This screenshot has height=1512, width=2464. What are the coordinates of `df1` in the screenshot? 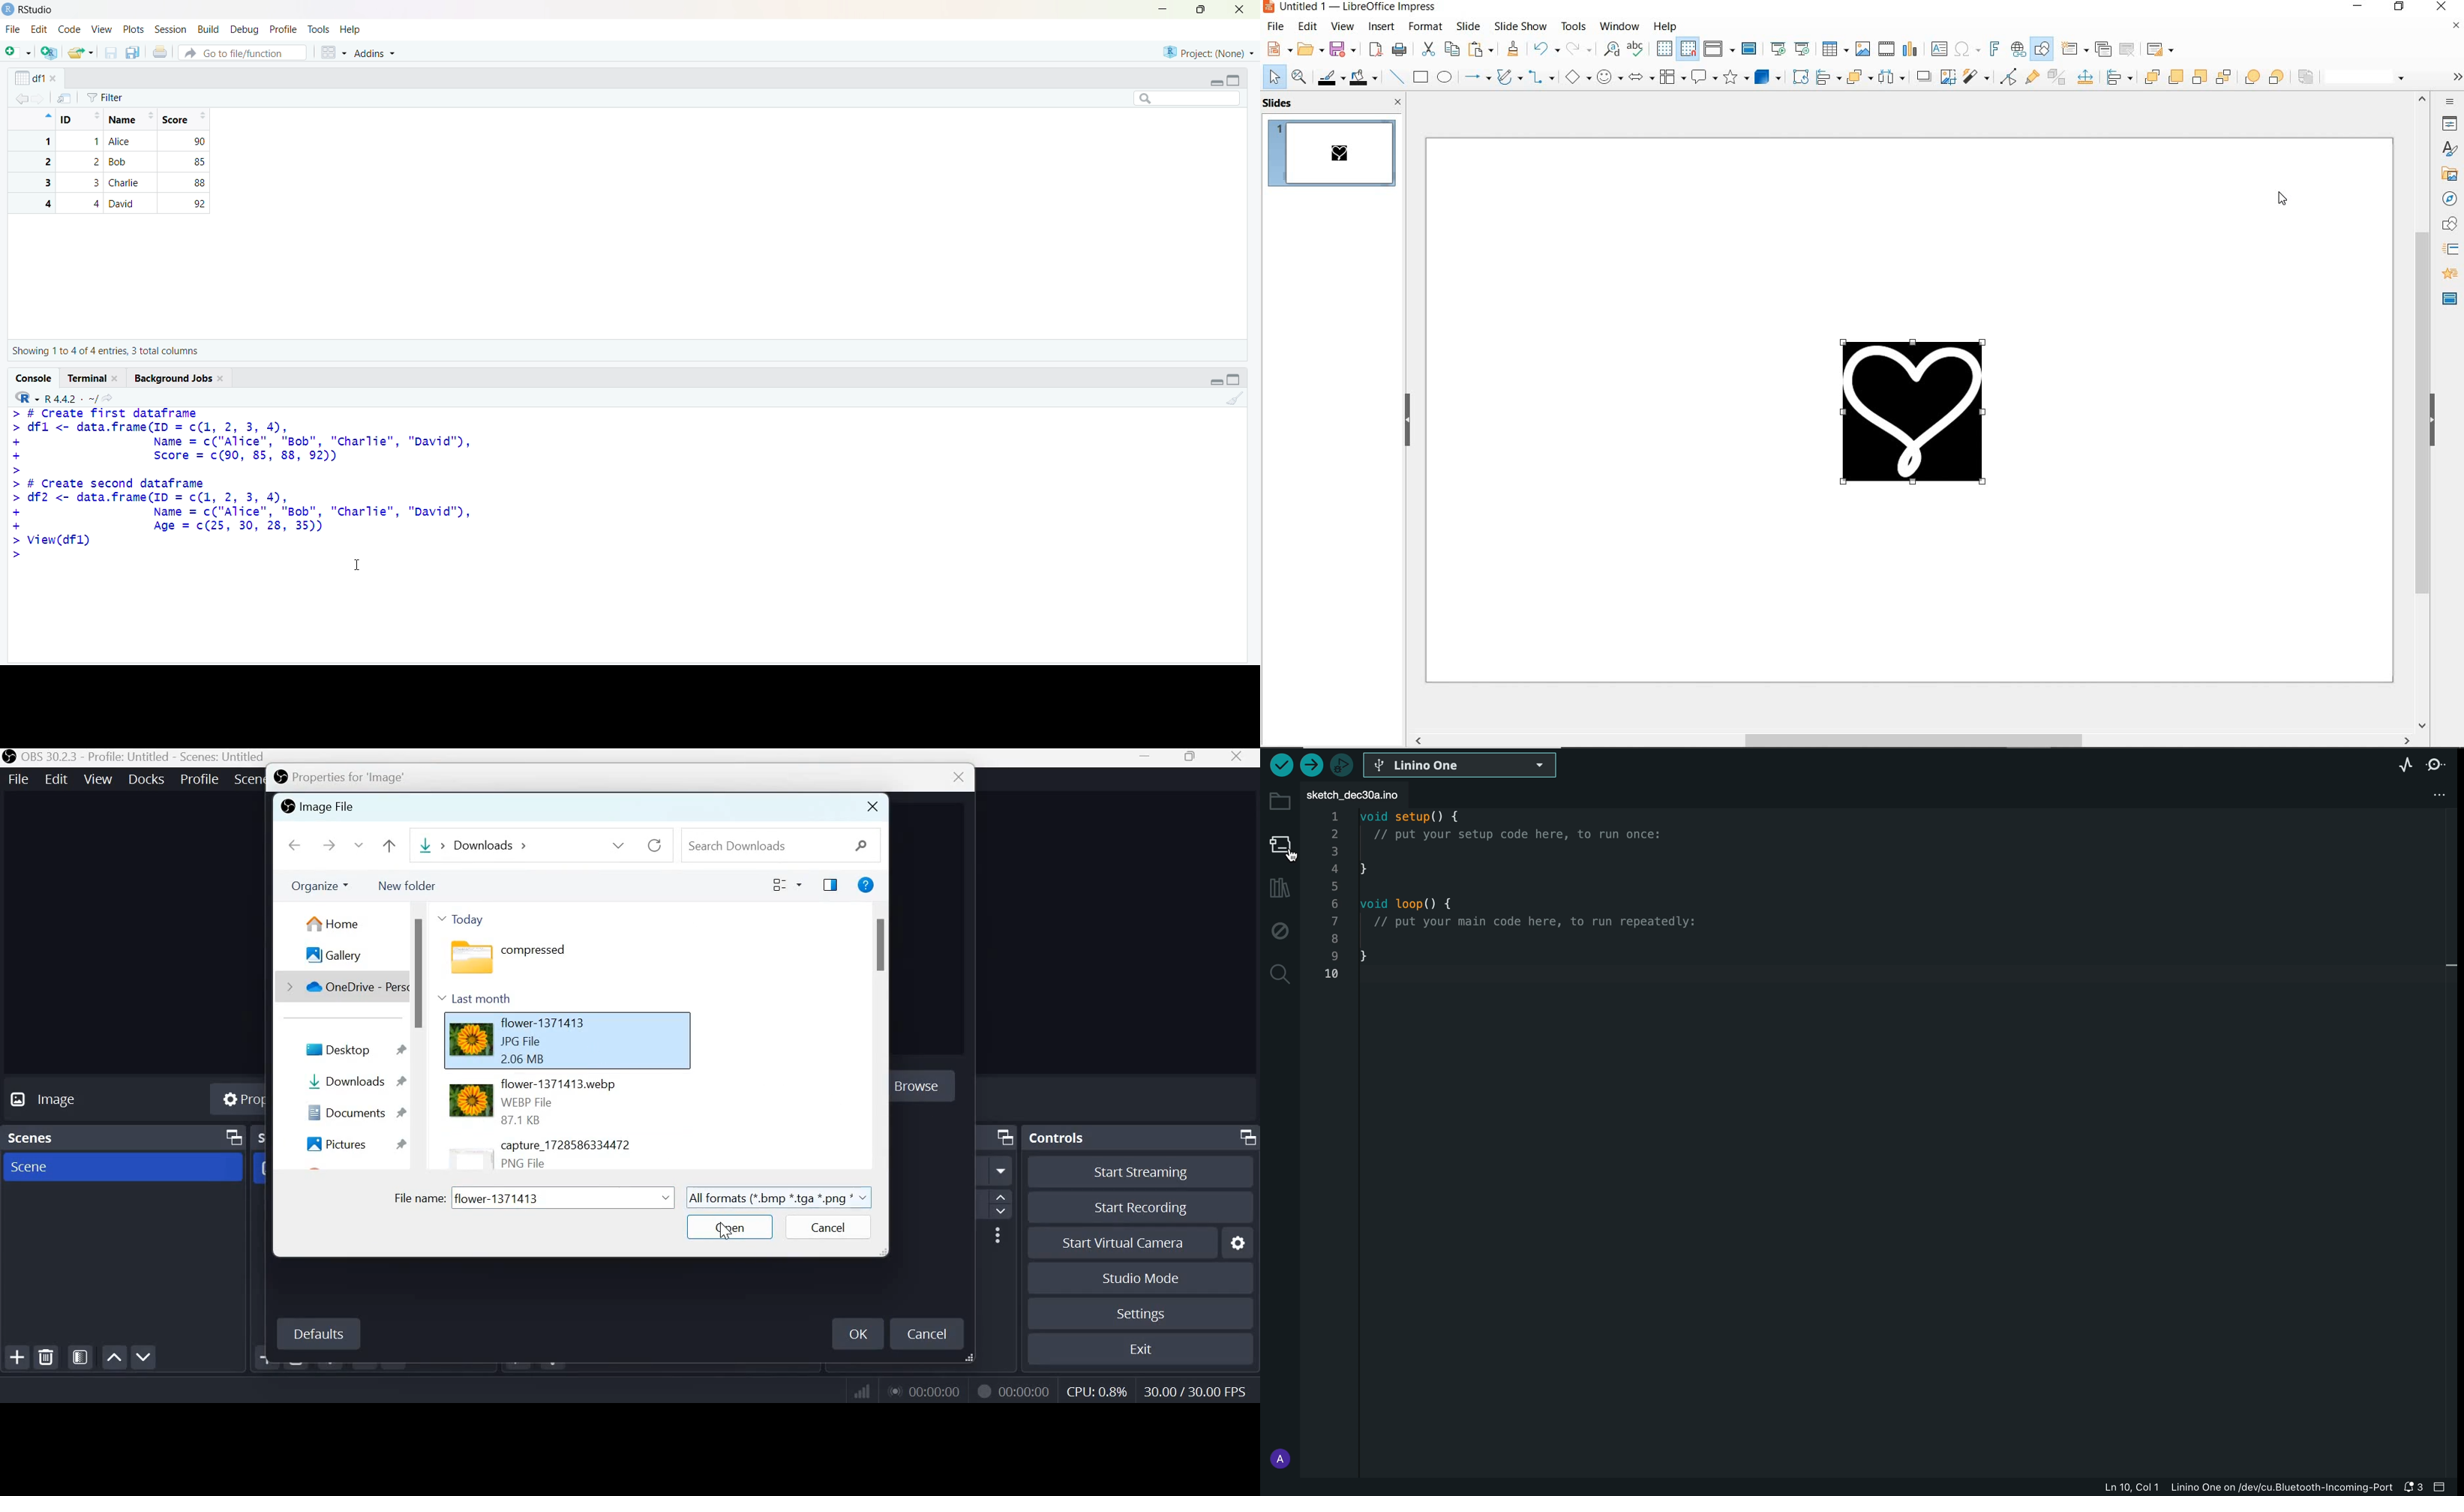 It's located at (30, 78).